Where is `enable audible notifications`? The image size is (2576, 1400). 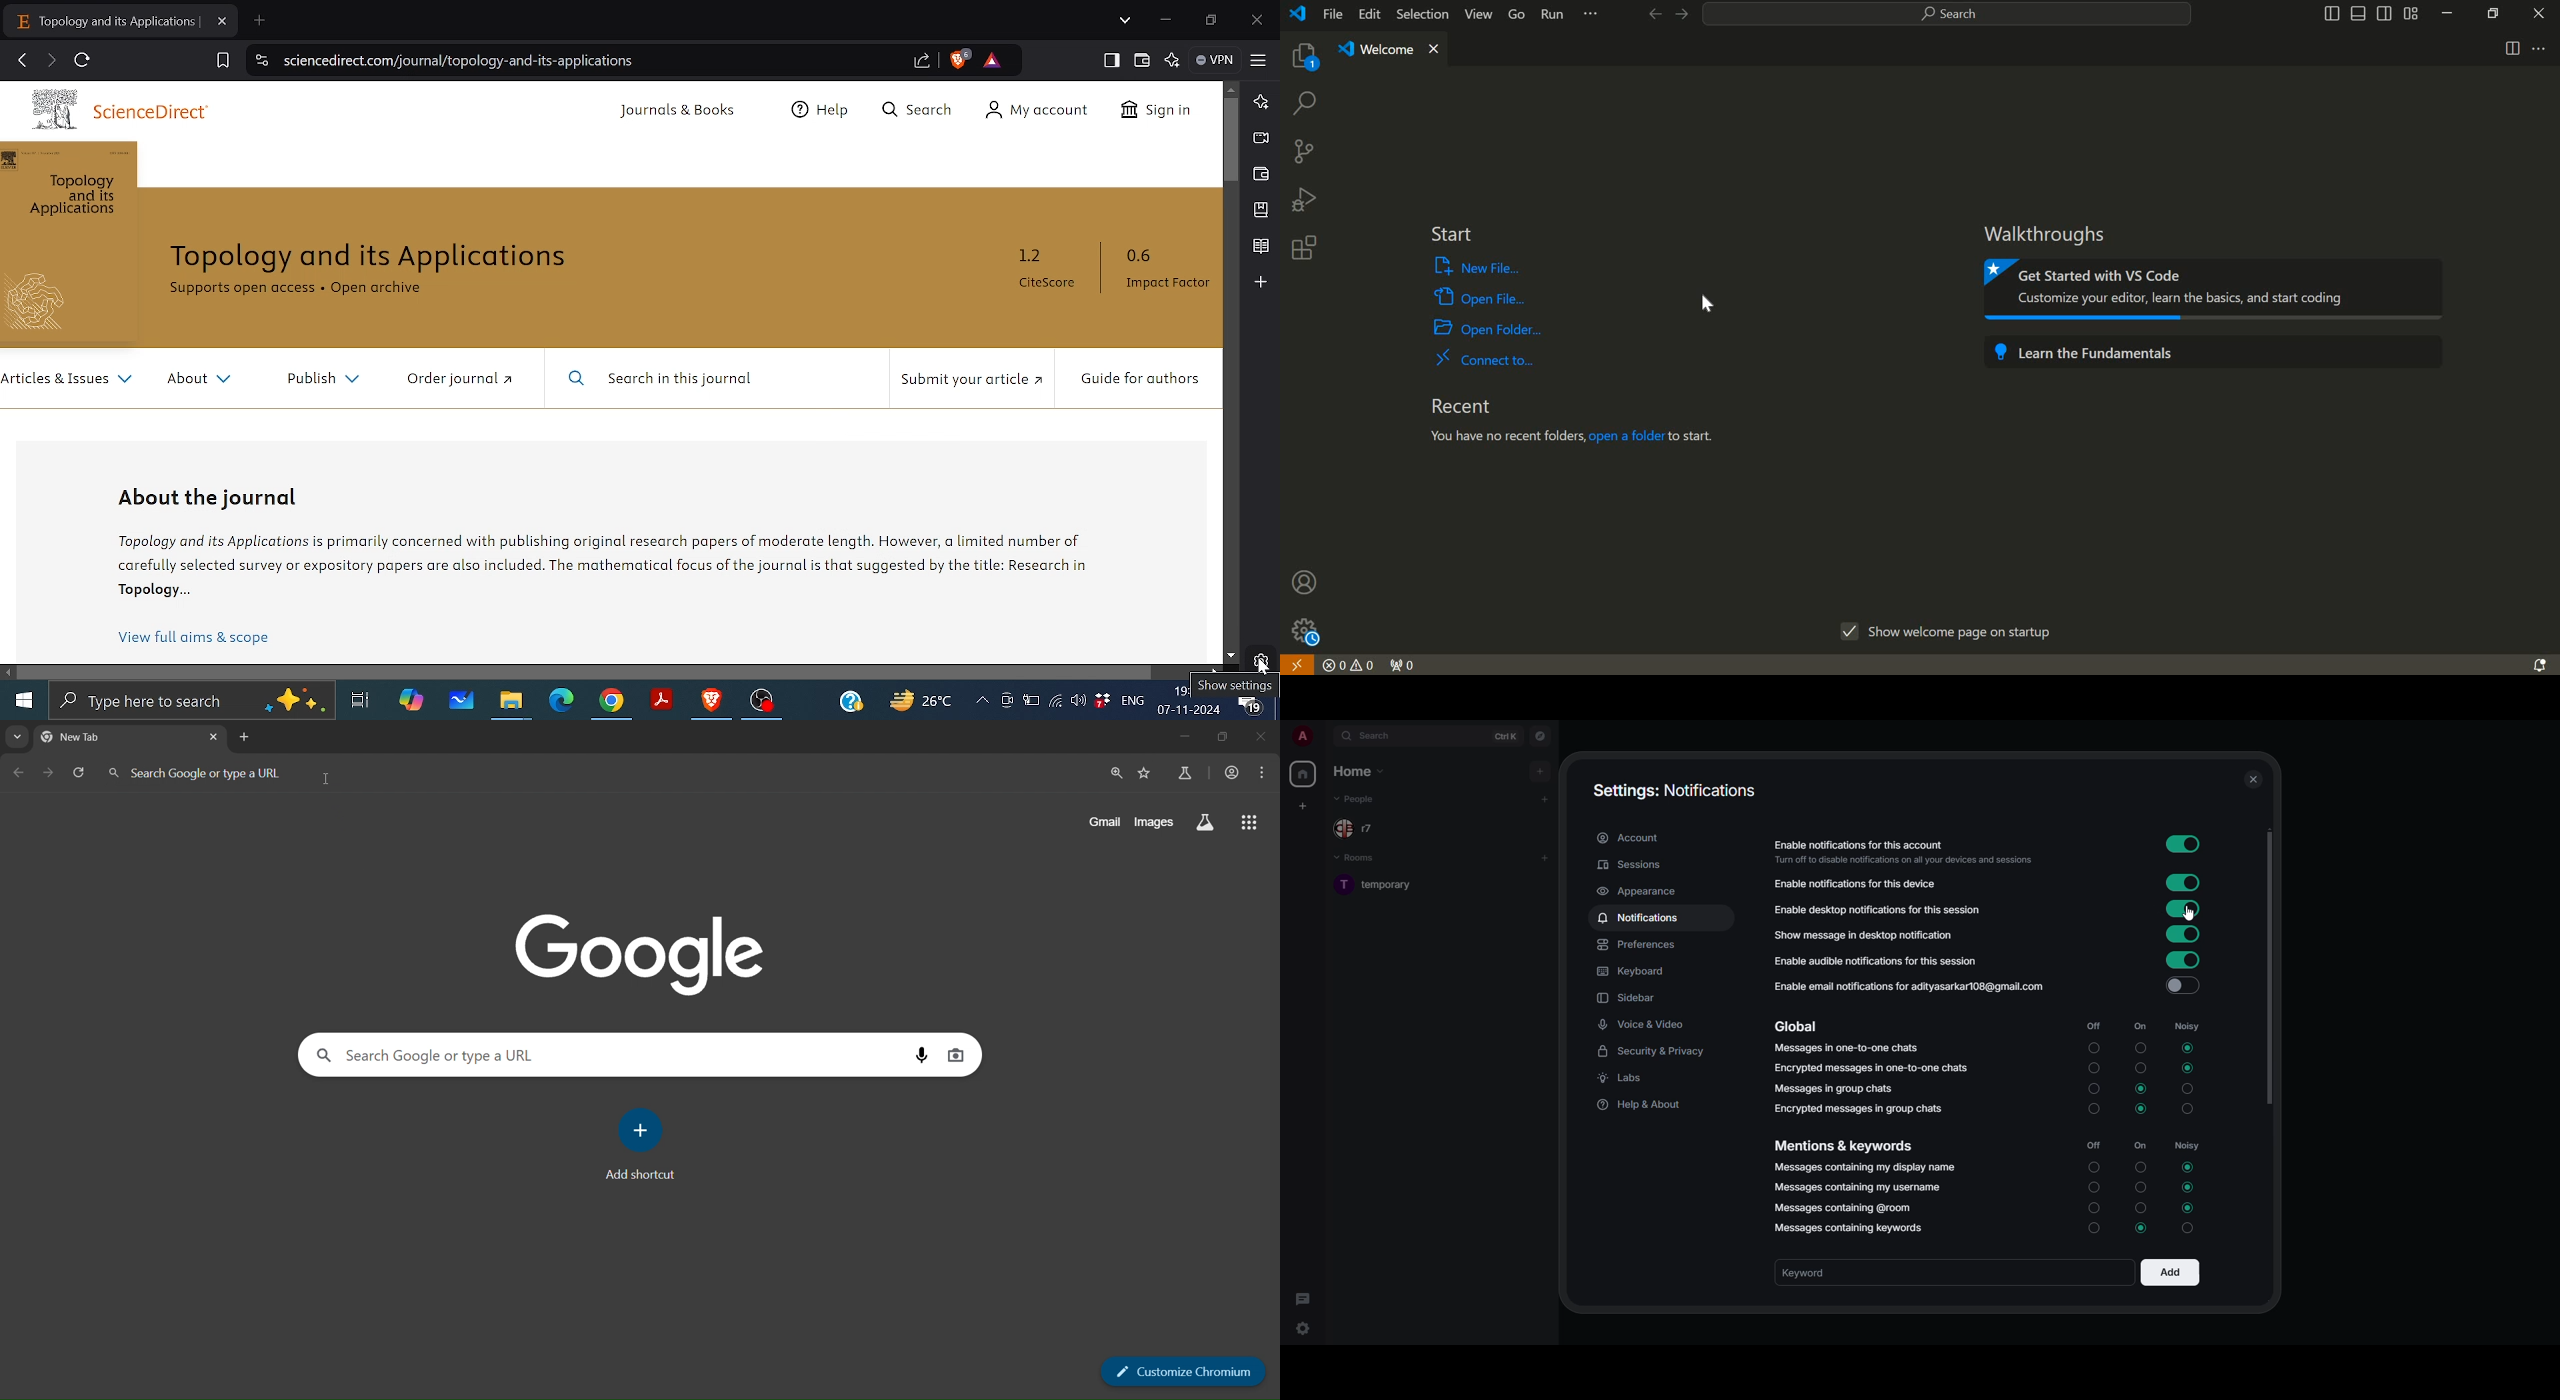
enable audible notifications is located at coordinates (1877, 963).